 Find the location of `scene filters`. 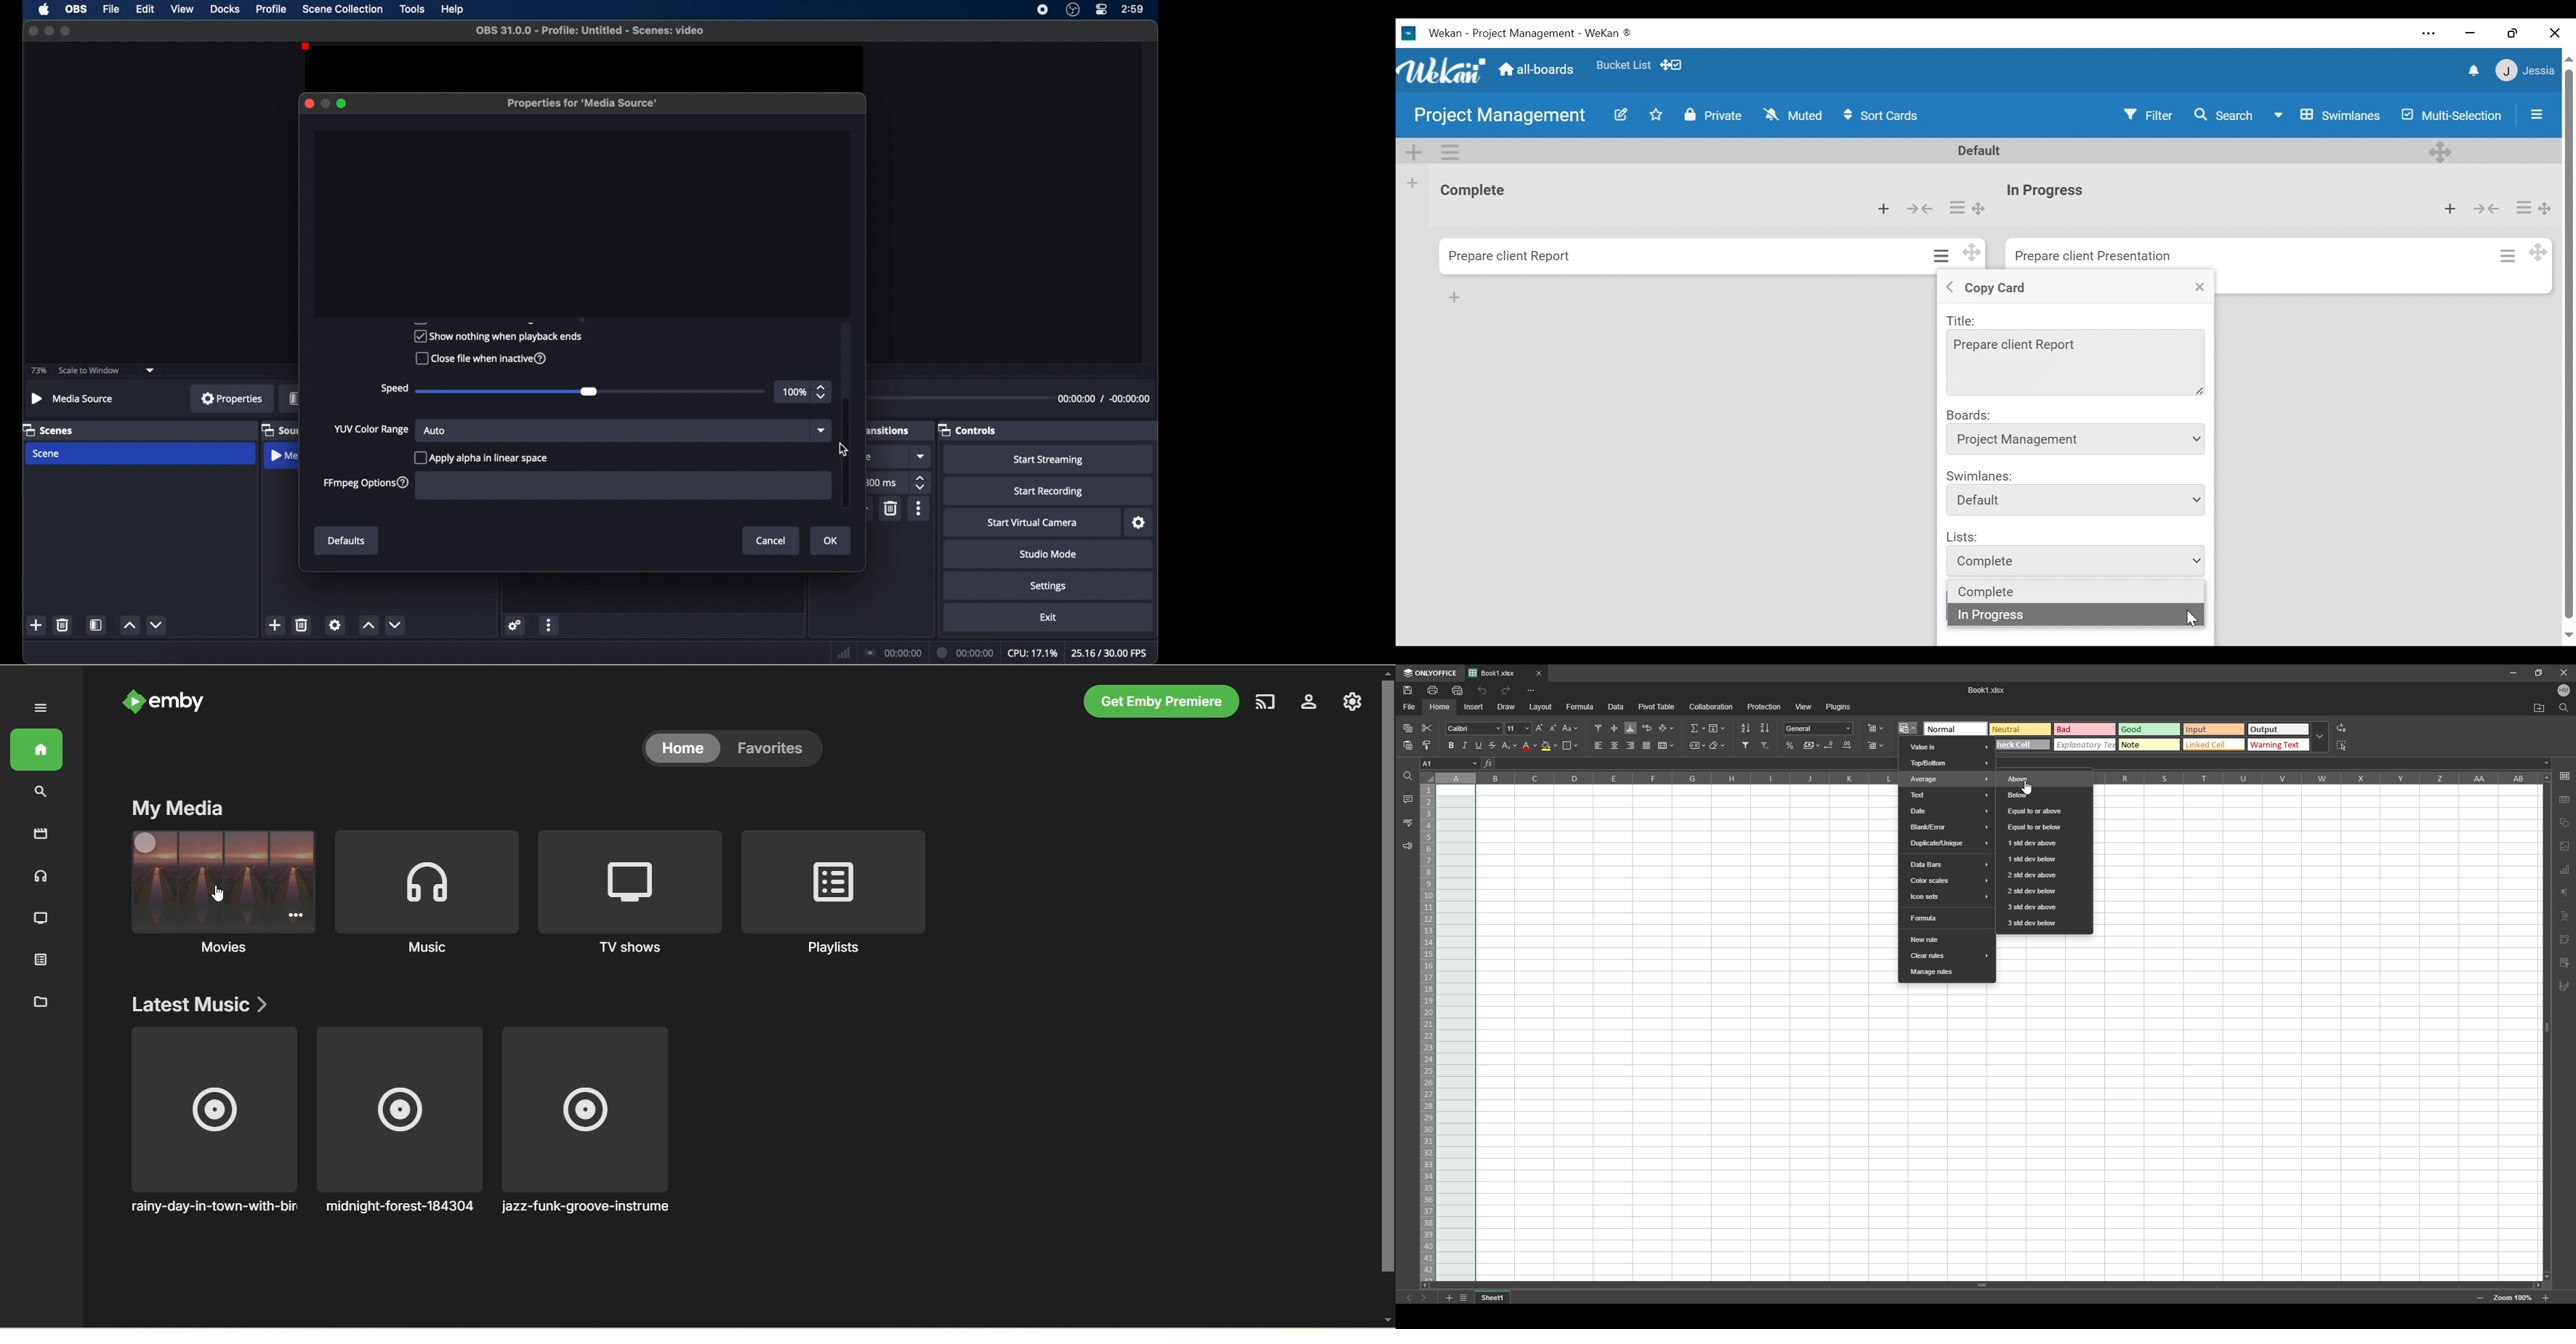

scene filters is located at coordinates (96, 625).